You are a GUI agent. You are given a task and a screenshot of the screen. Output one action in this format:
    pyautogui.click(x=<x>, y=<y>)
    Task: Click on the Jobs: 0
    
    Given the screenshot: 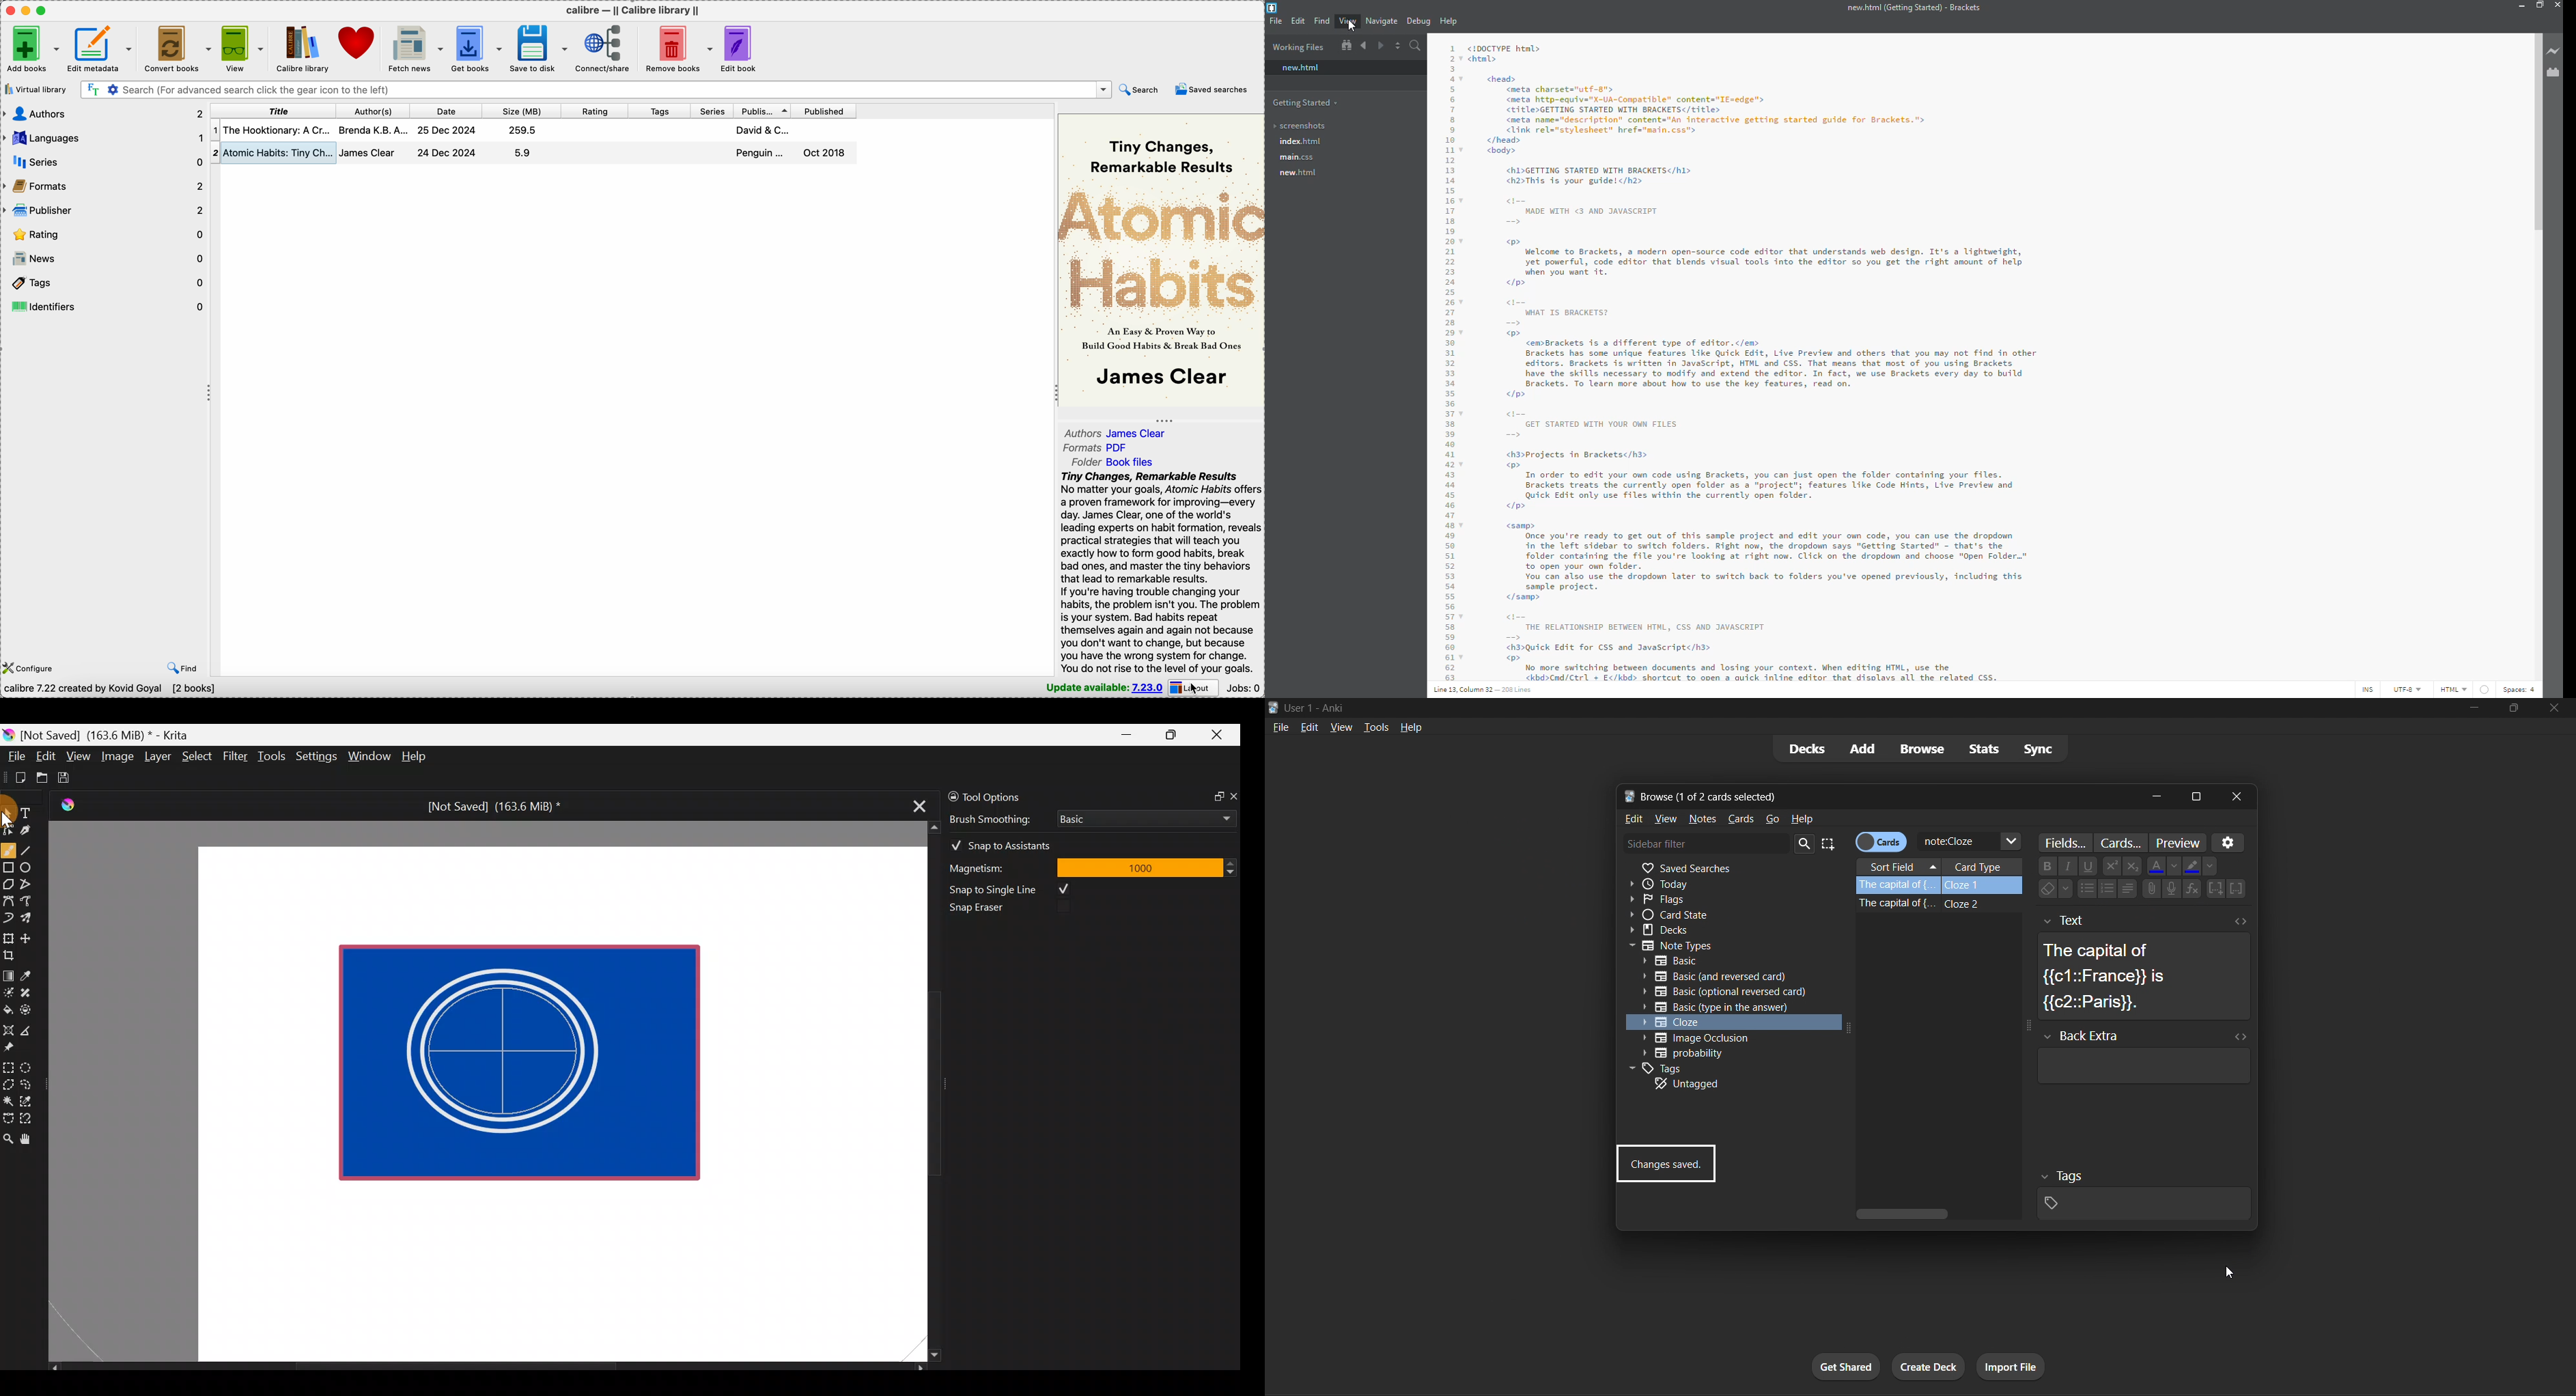 What is the action you would take?
    pyautogui.click(x=1245, y=688)
    